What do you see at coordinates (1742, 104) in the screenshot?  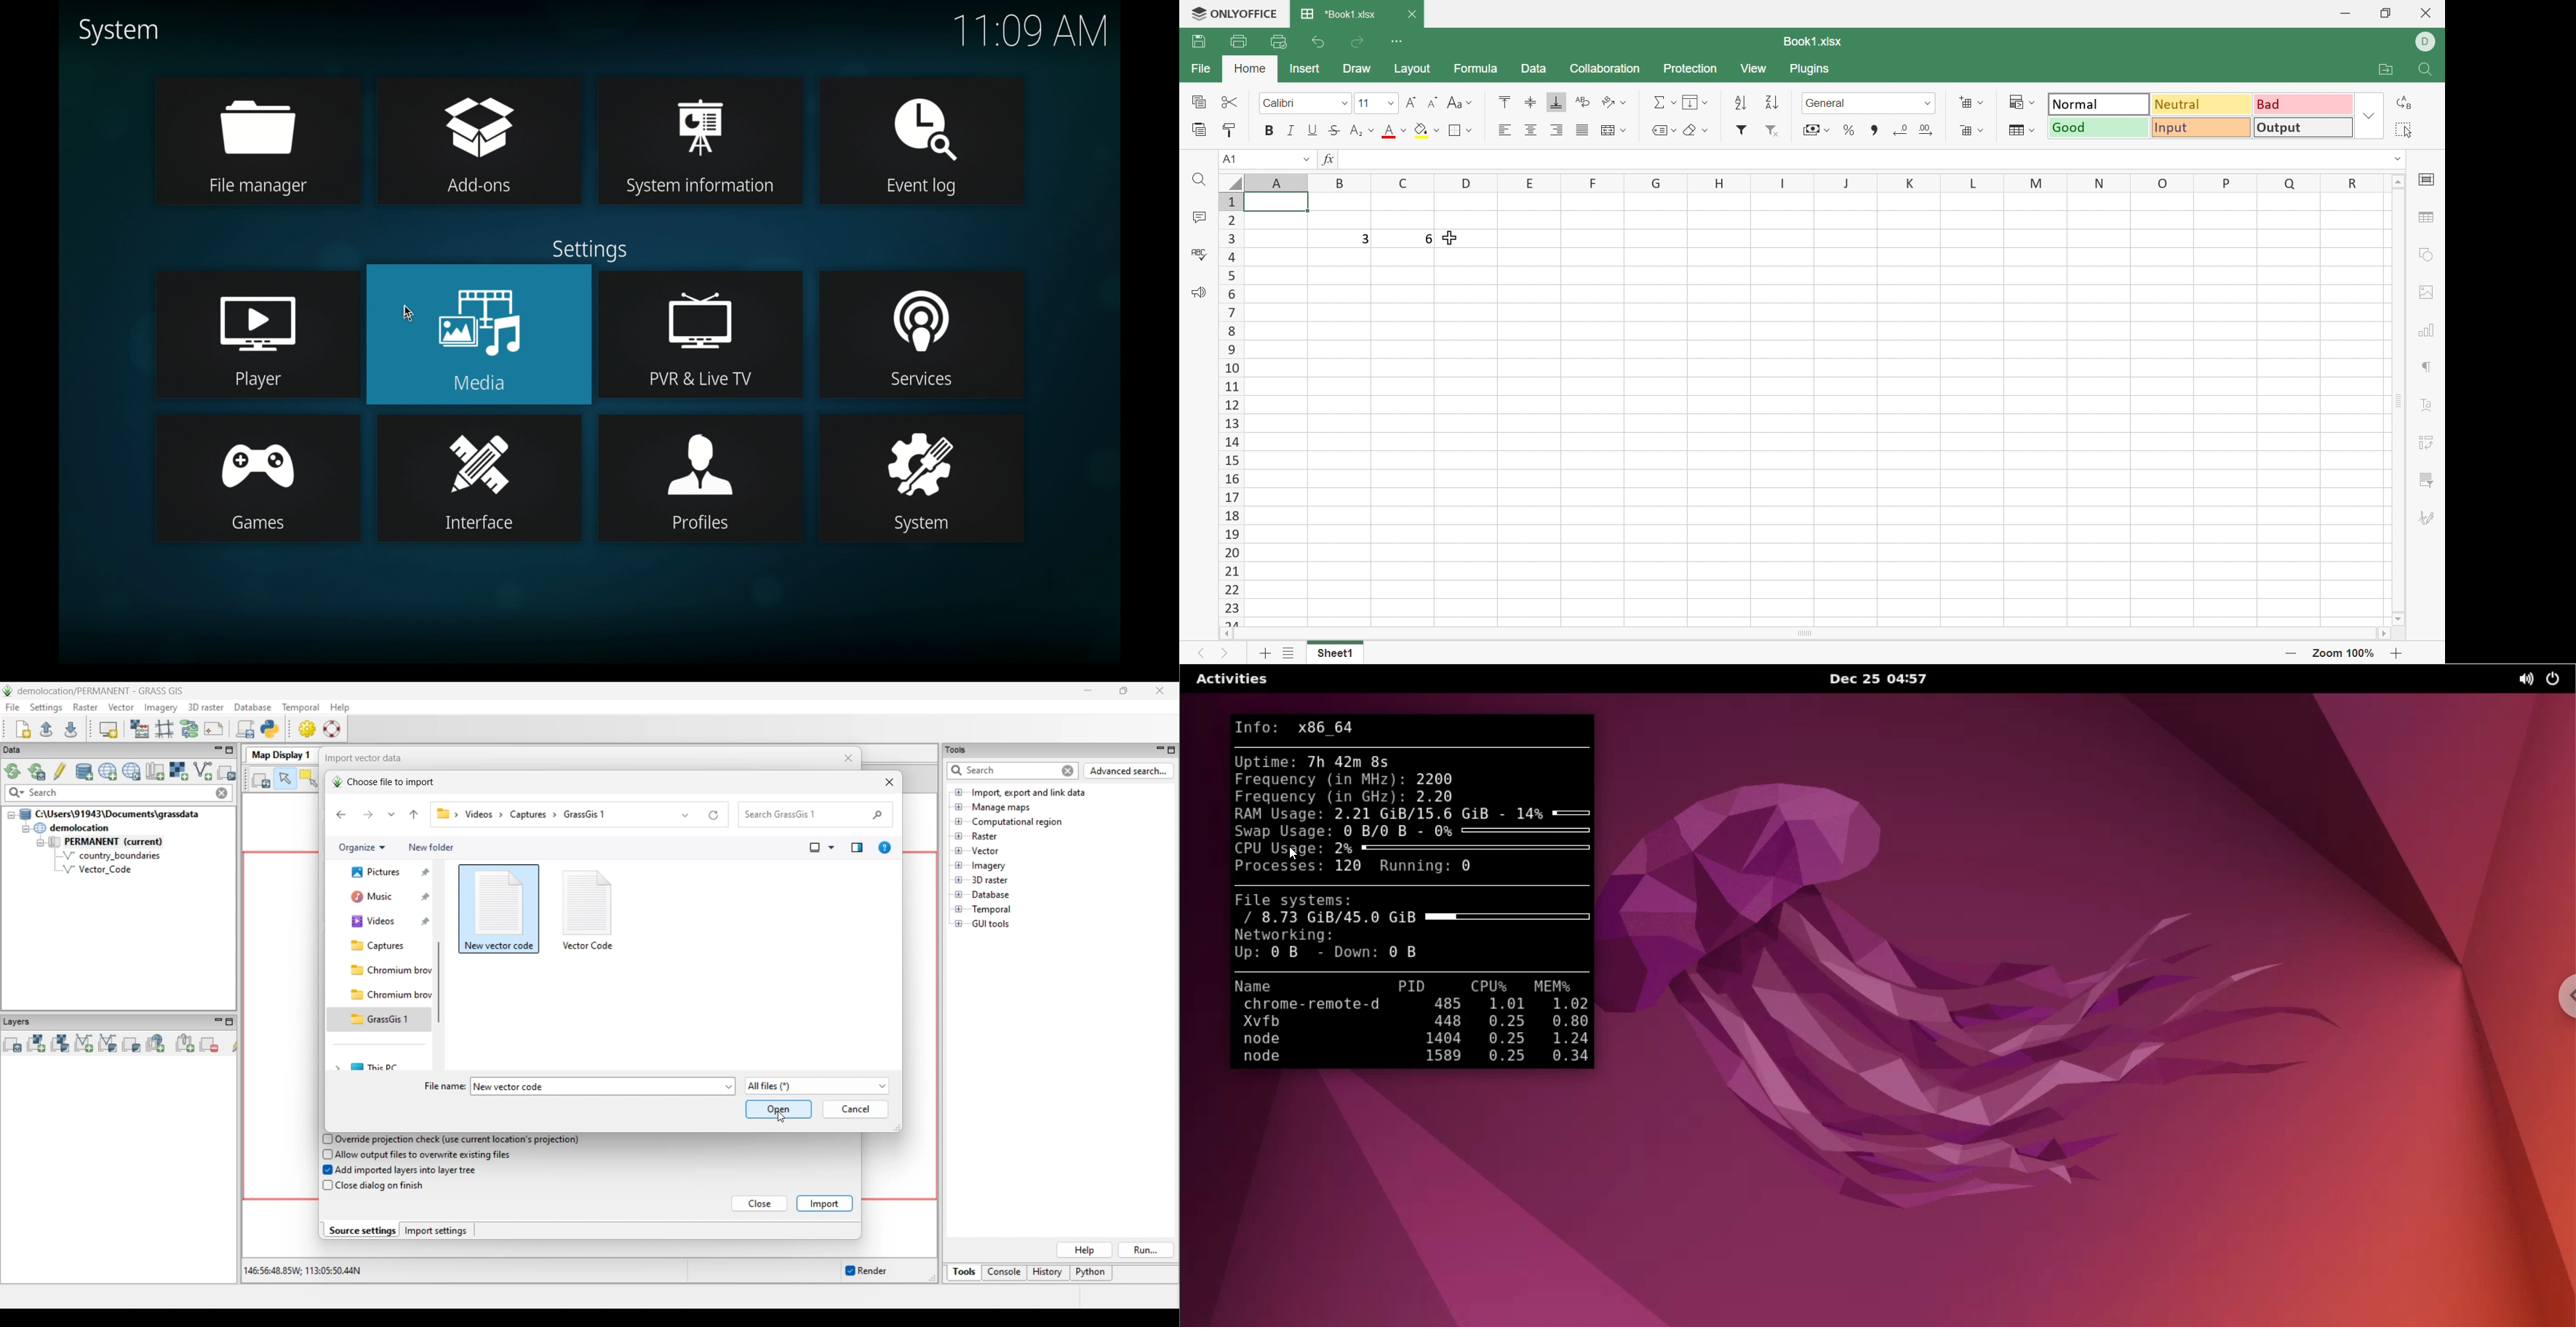 I see `Sort ascending` at bounding box center [1742, 104].